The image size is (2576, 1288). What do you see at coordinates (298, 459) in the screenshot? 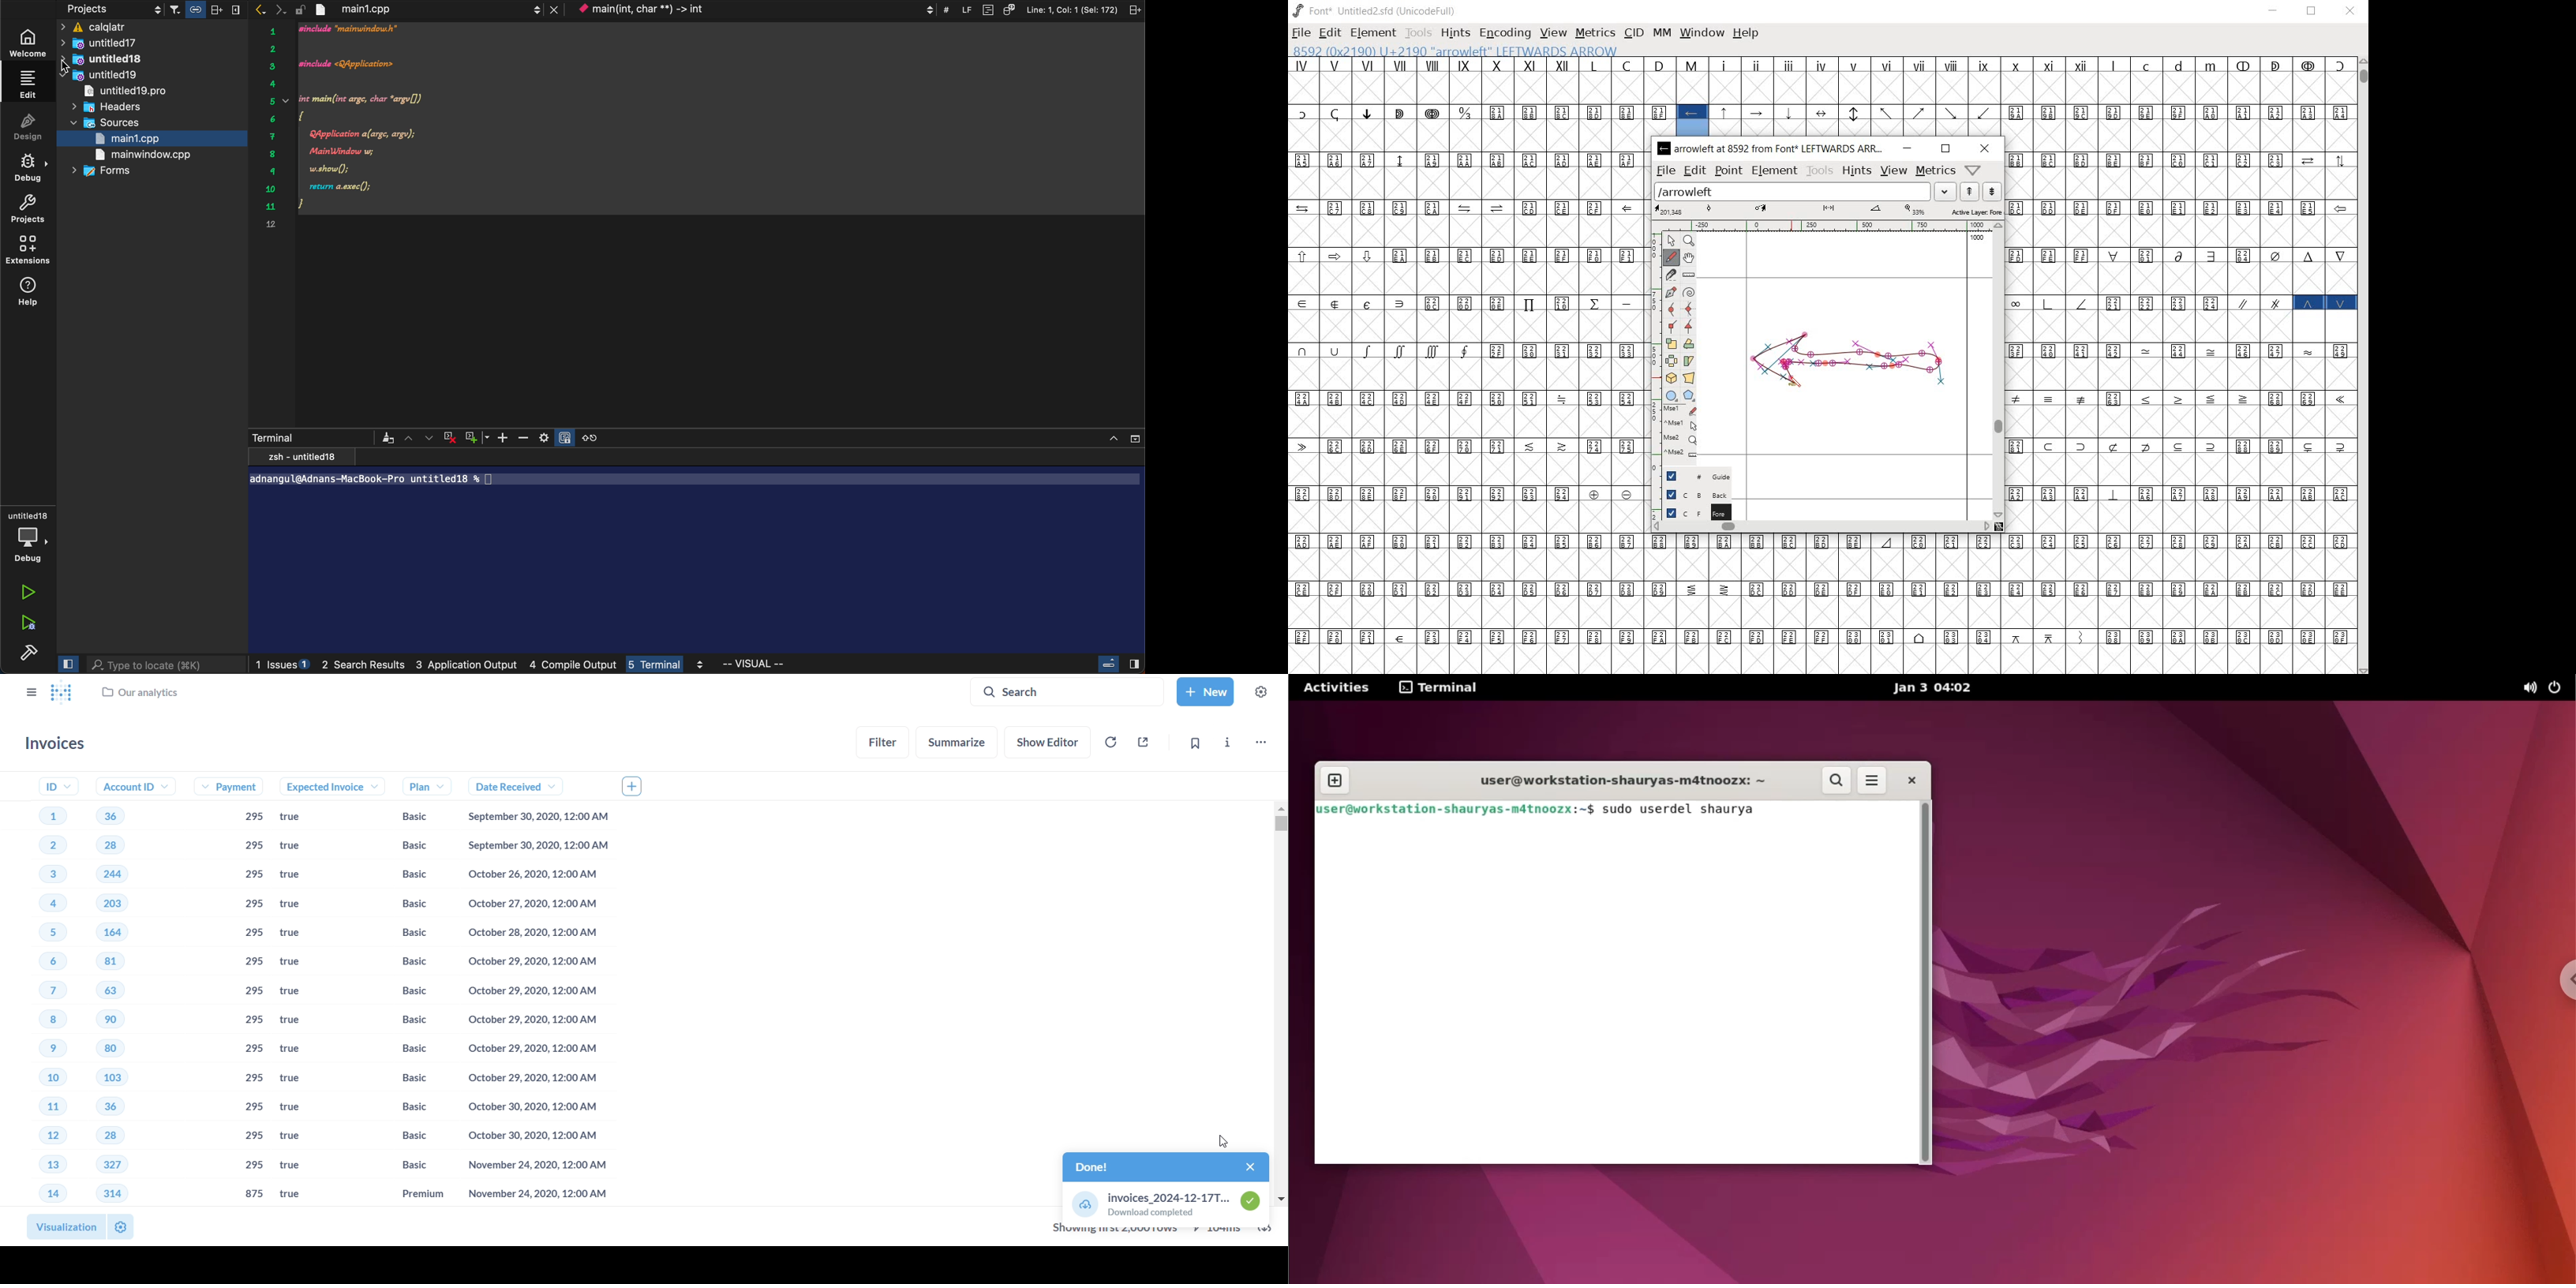
I see `zsh - untitled18` at bounding box center [298, 459].